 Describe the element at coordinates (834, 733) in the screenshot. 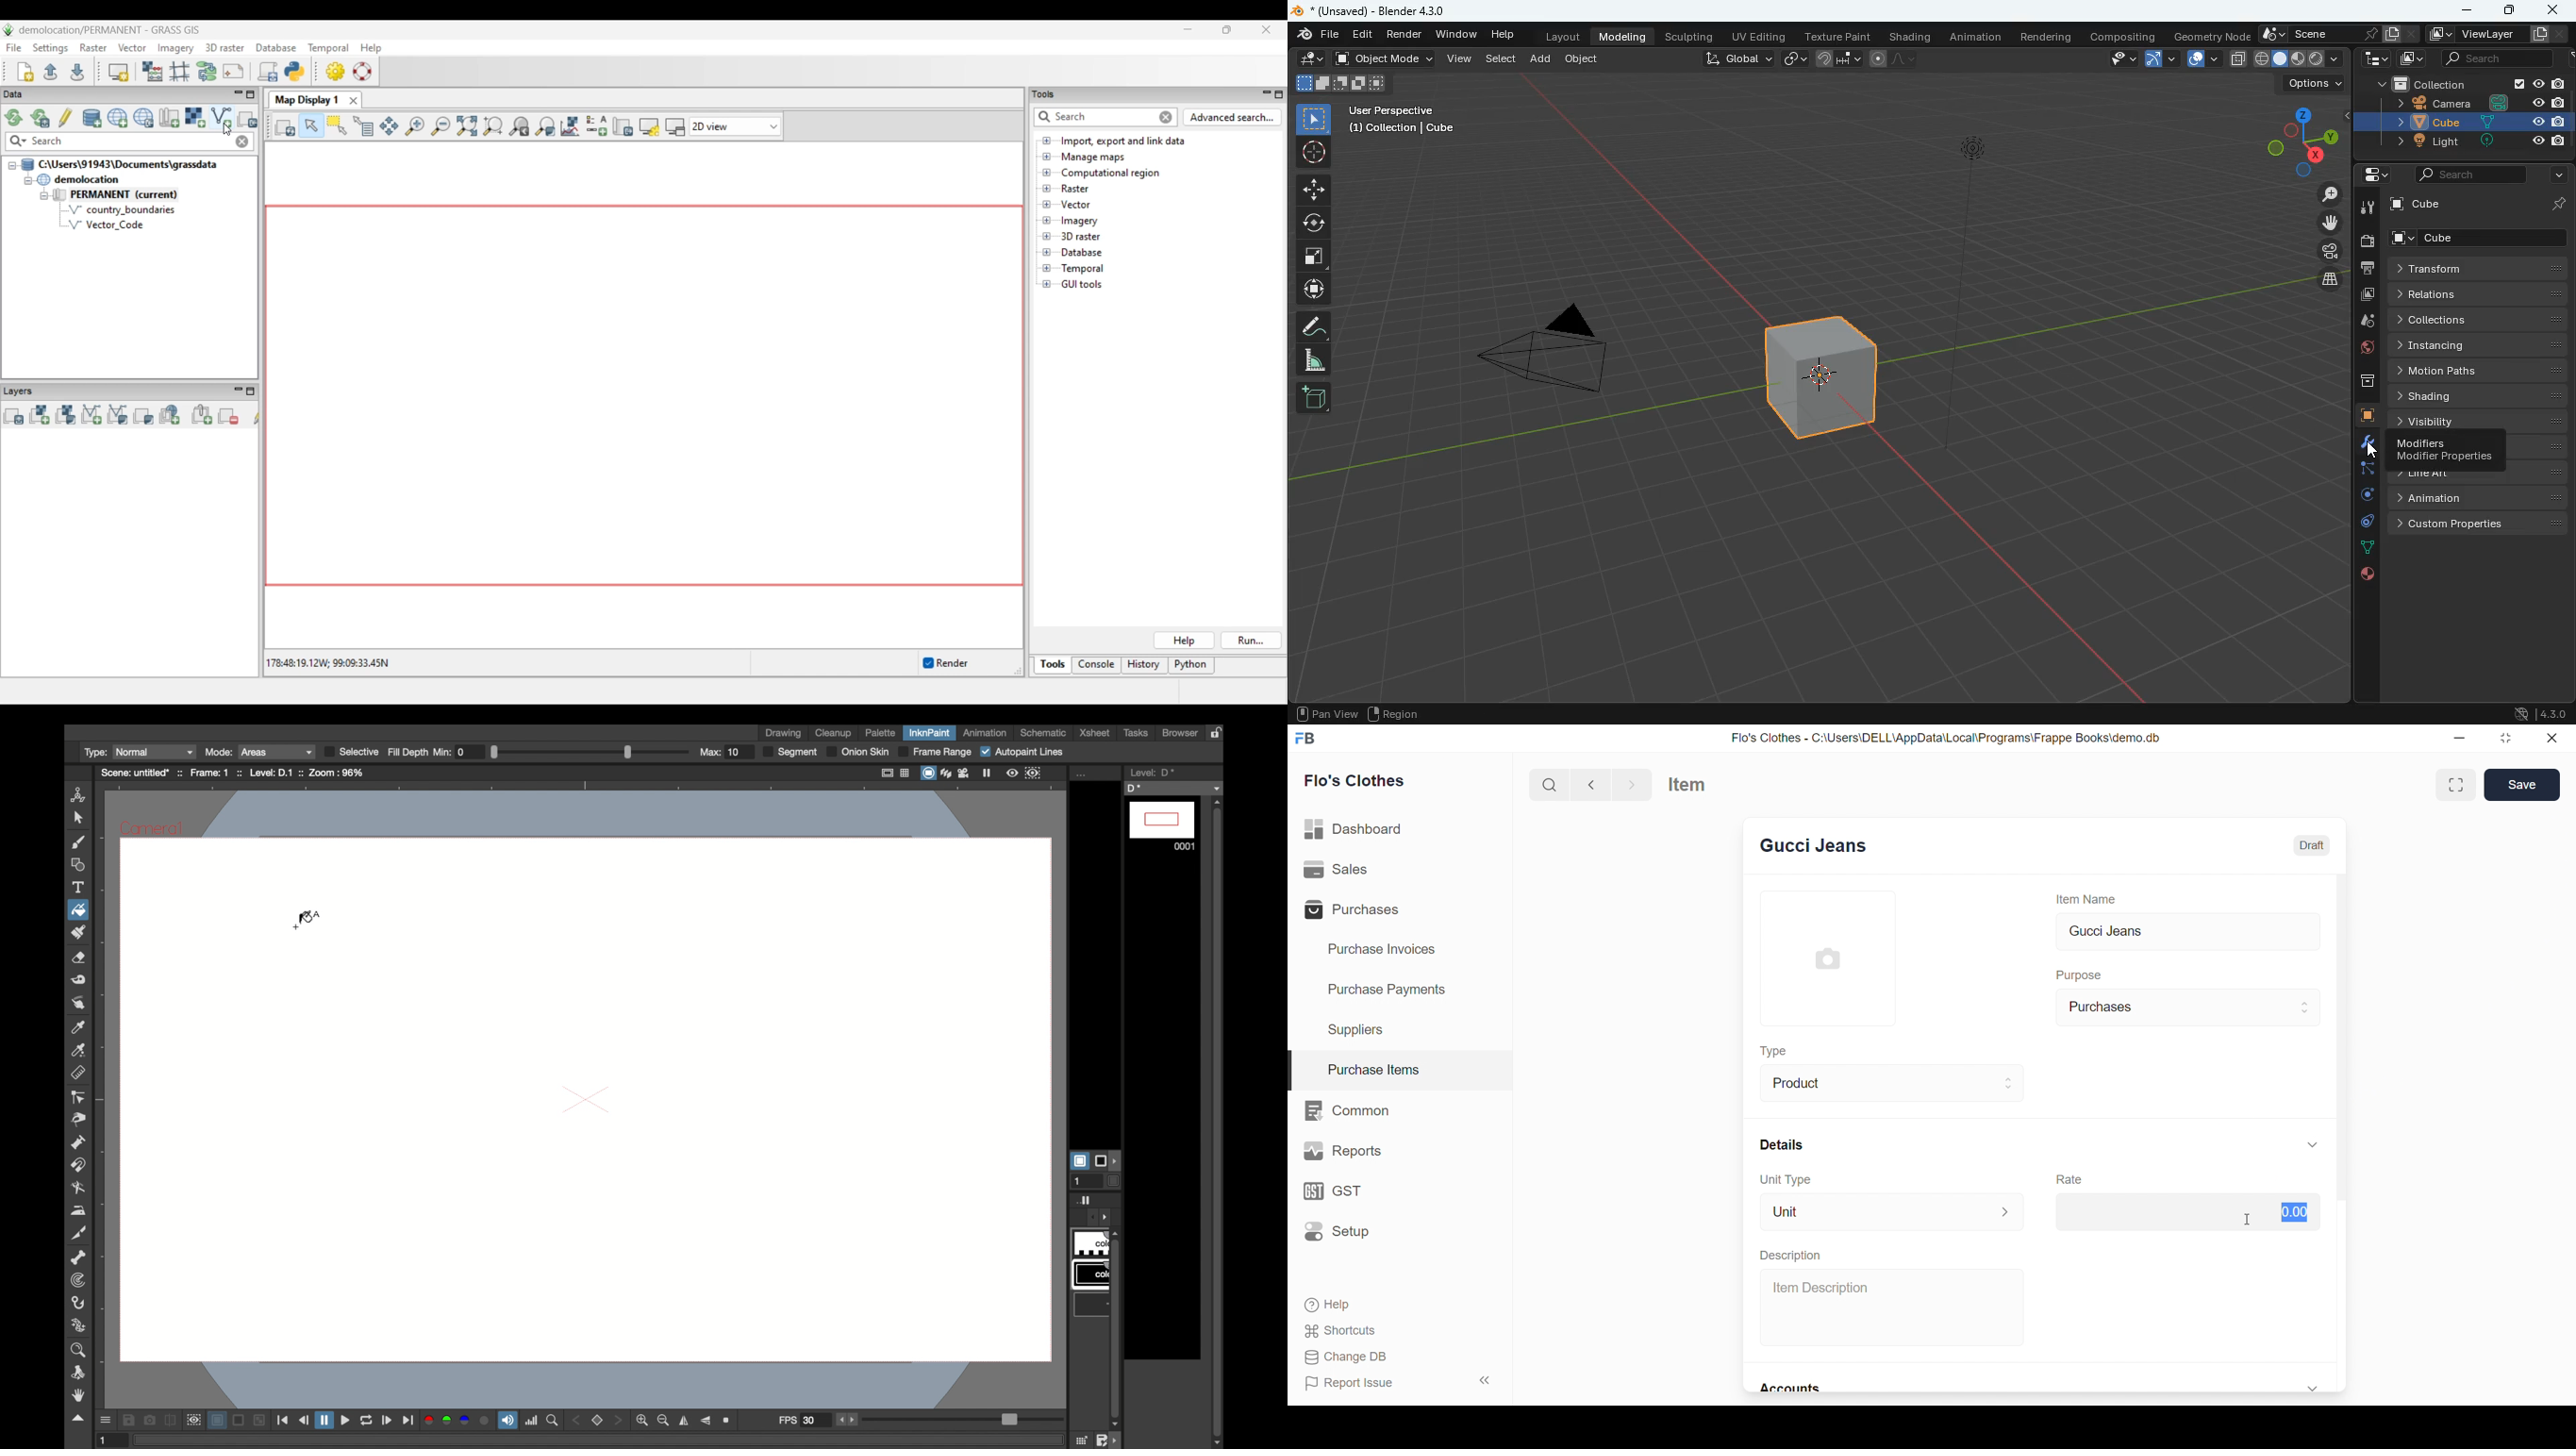

I see `cleanup` at that location.